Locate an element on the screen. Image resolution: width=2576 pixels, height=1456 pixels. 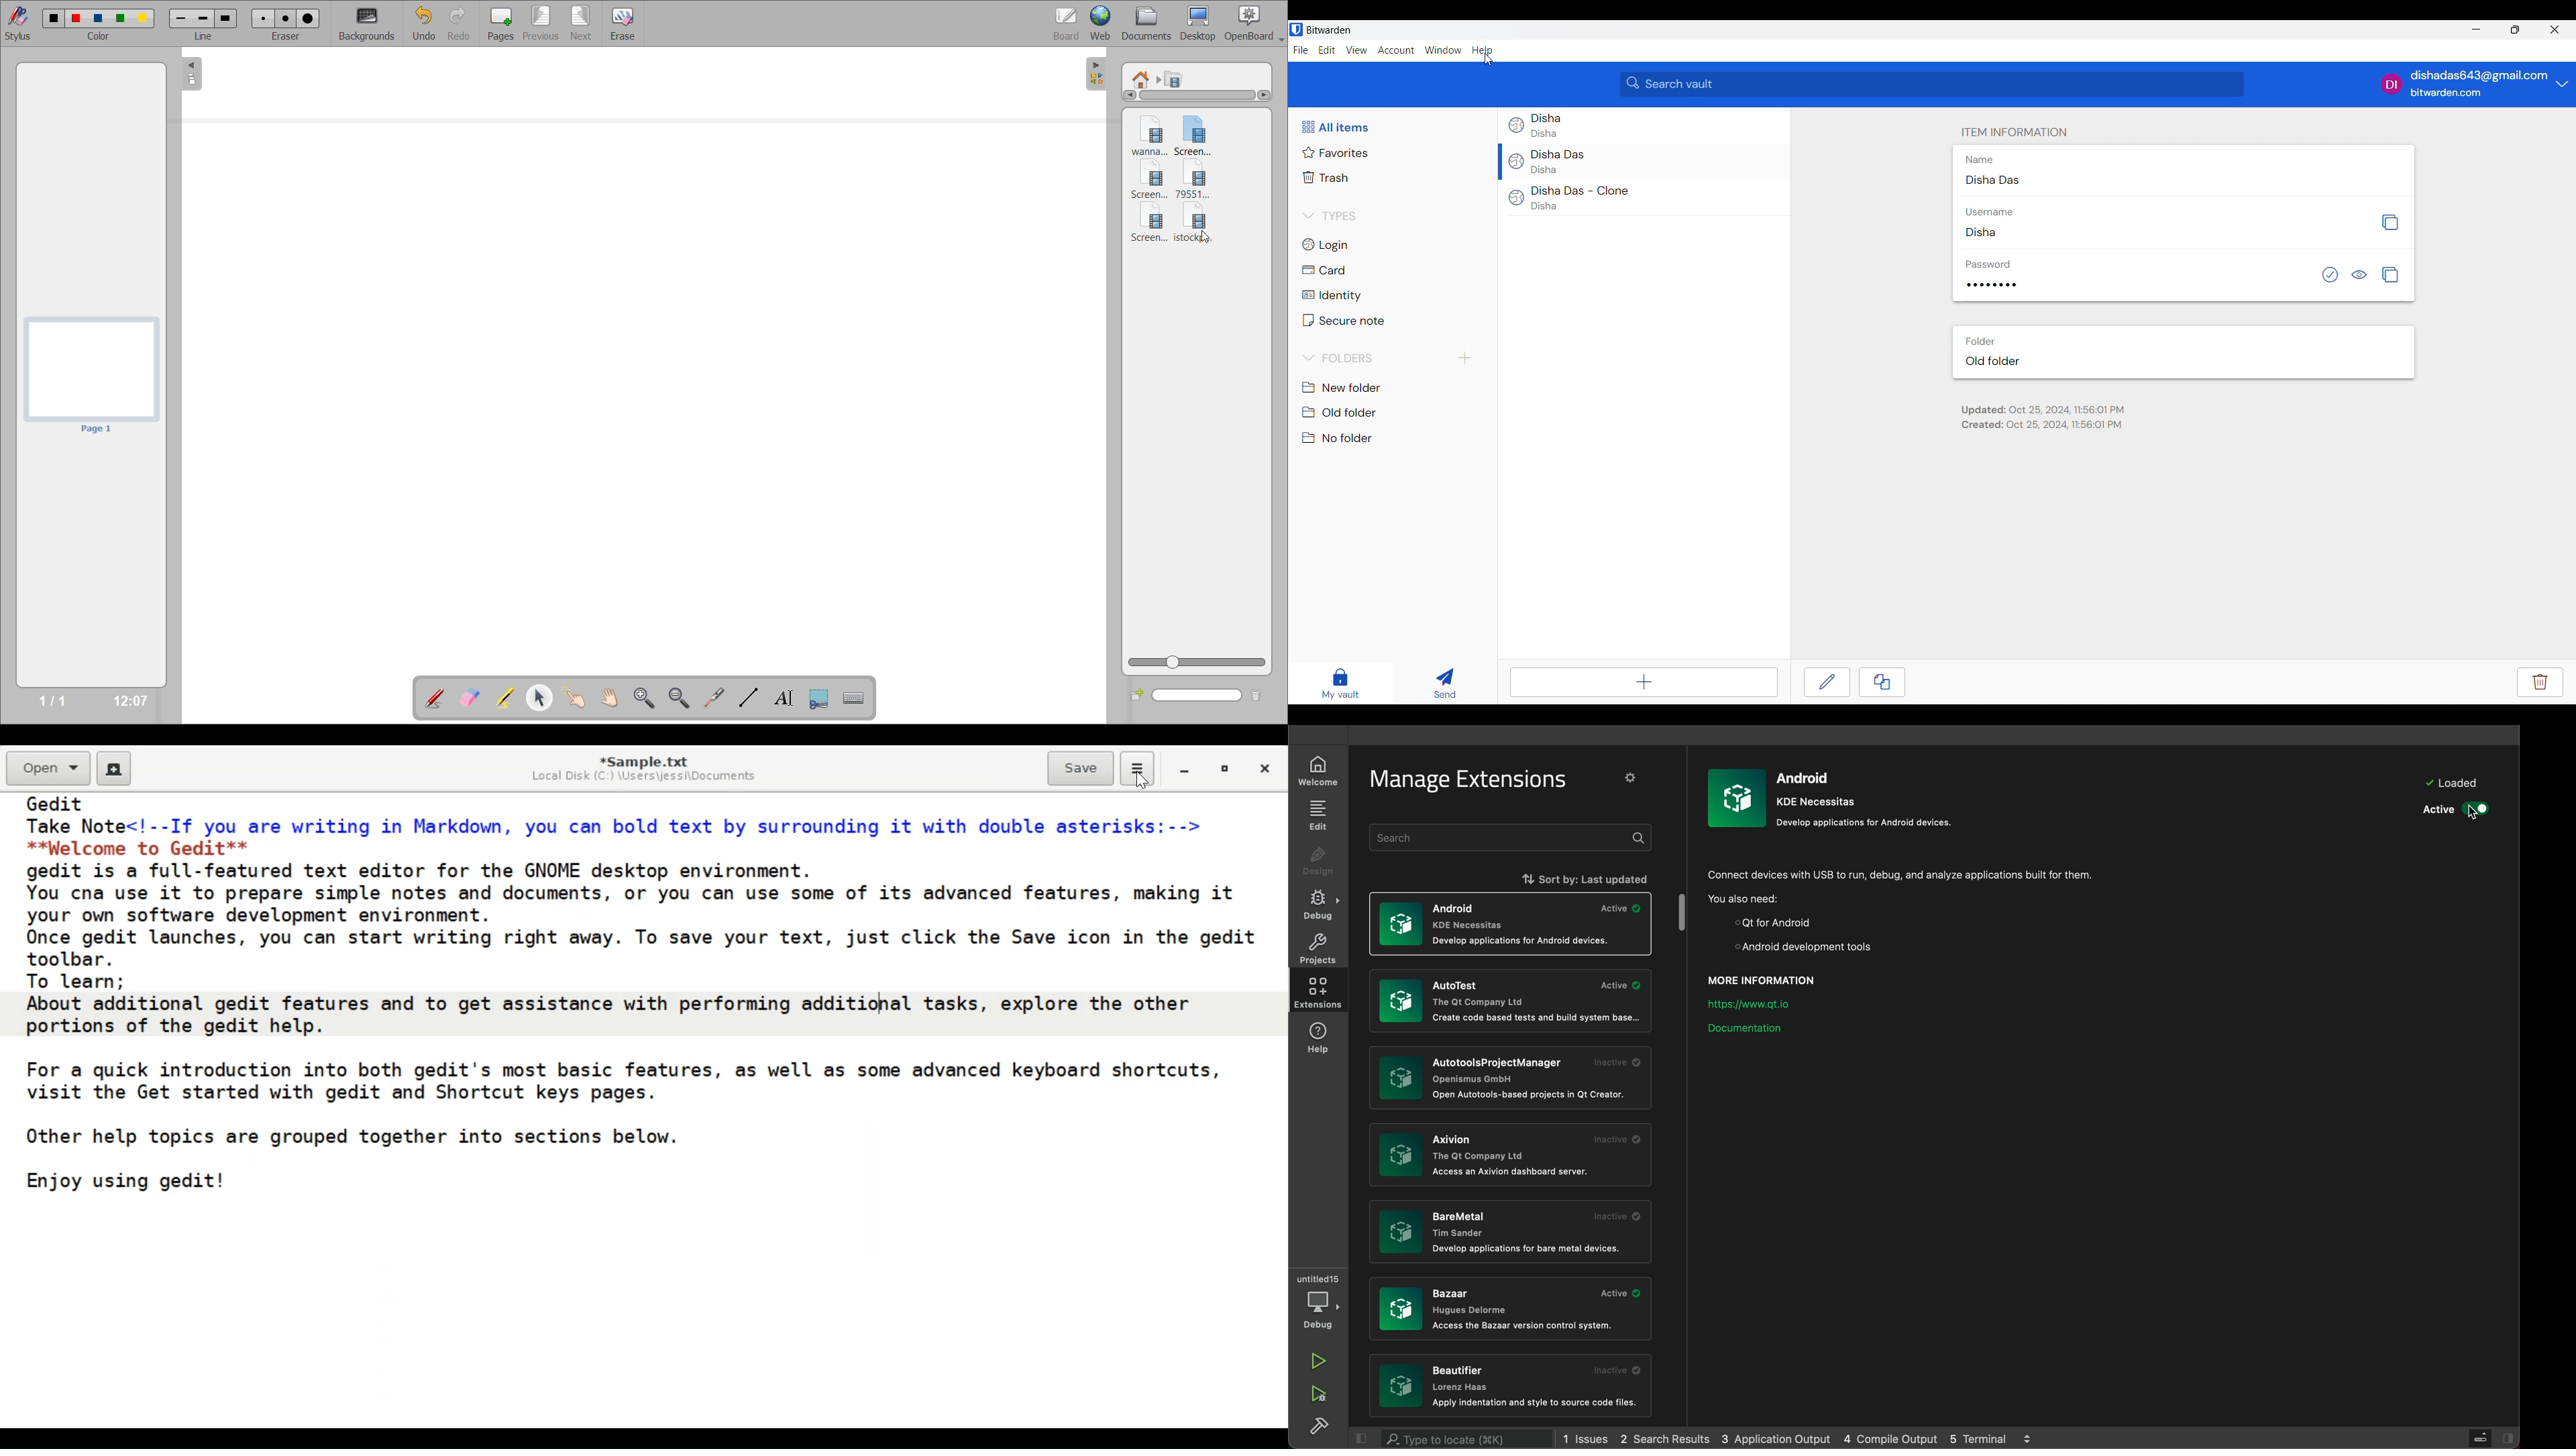
New folder is located at coordinates (1342, 388).